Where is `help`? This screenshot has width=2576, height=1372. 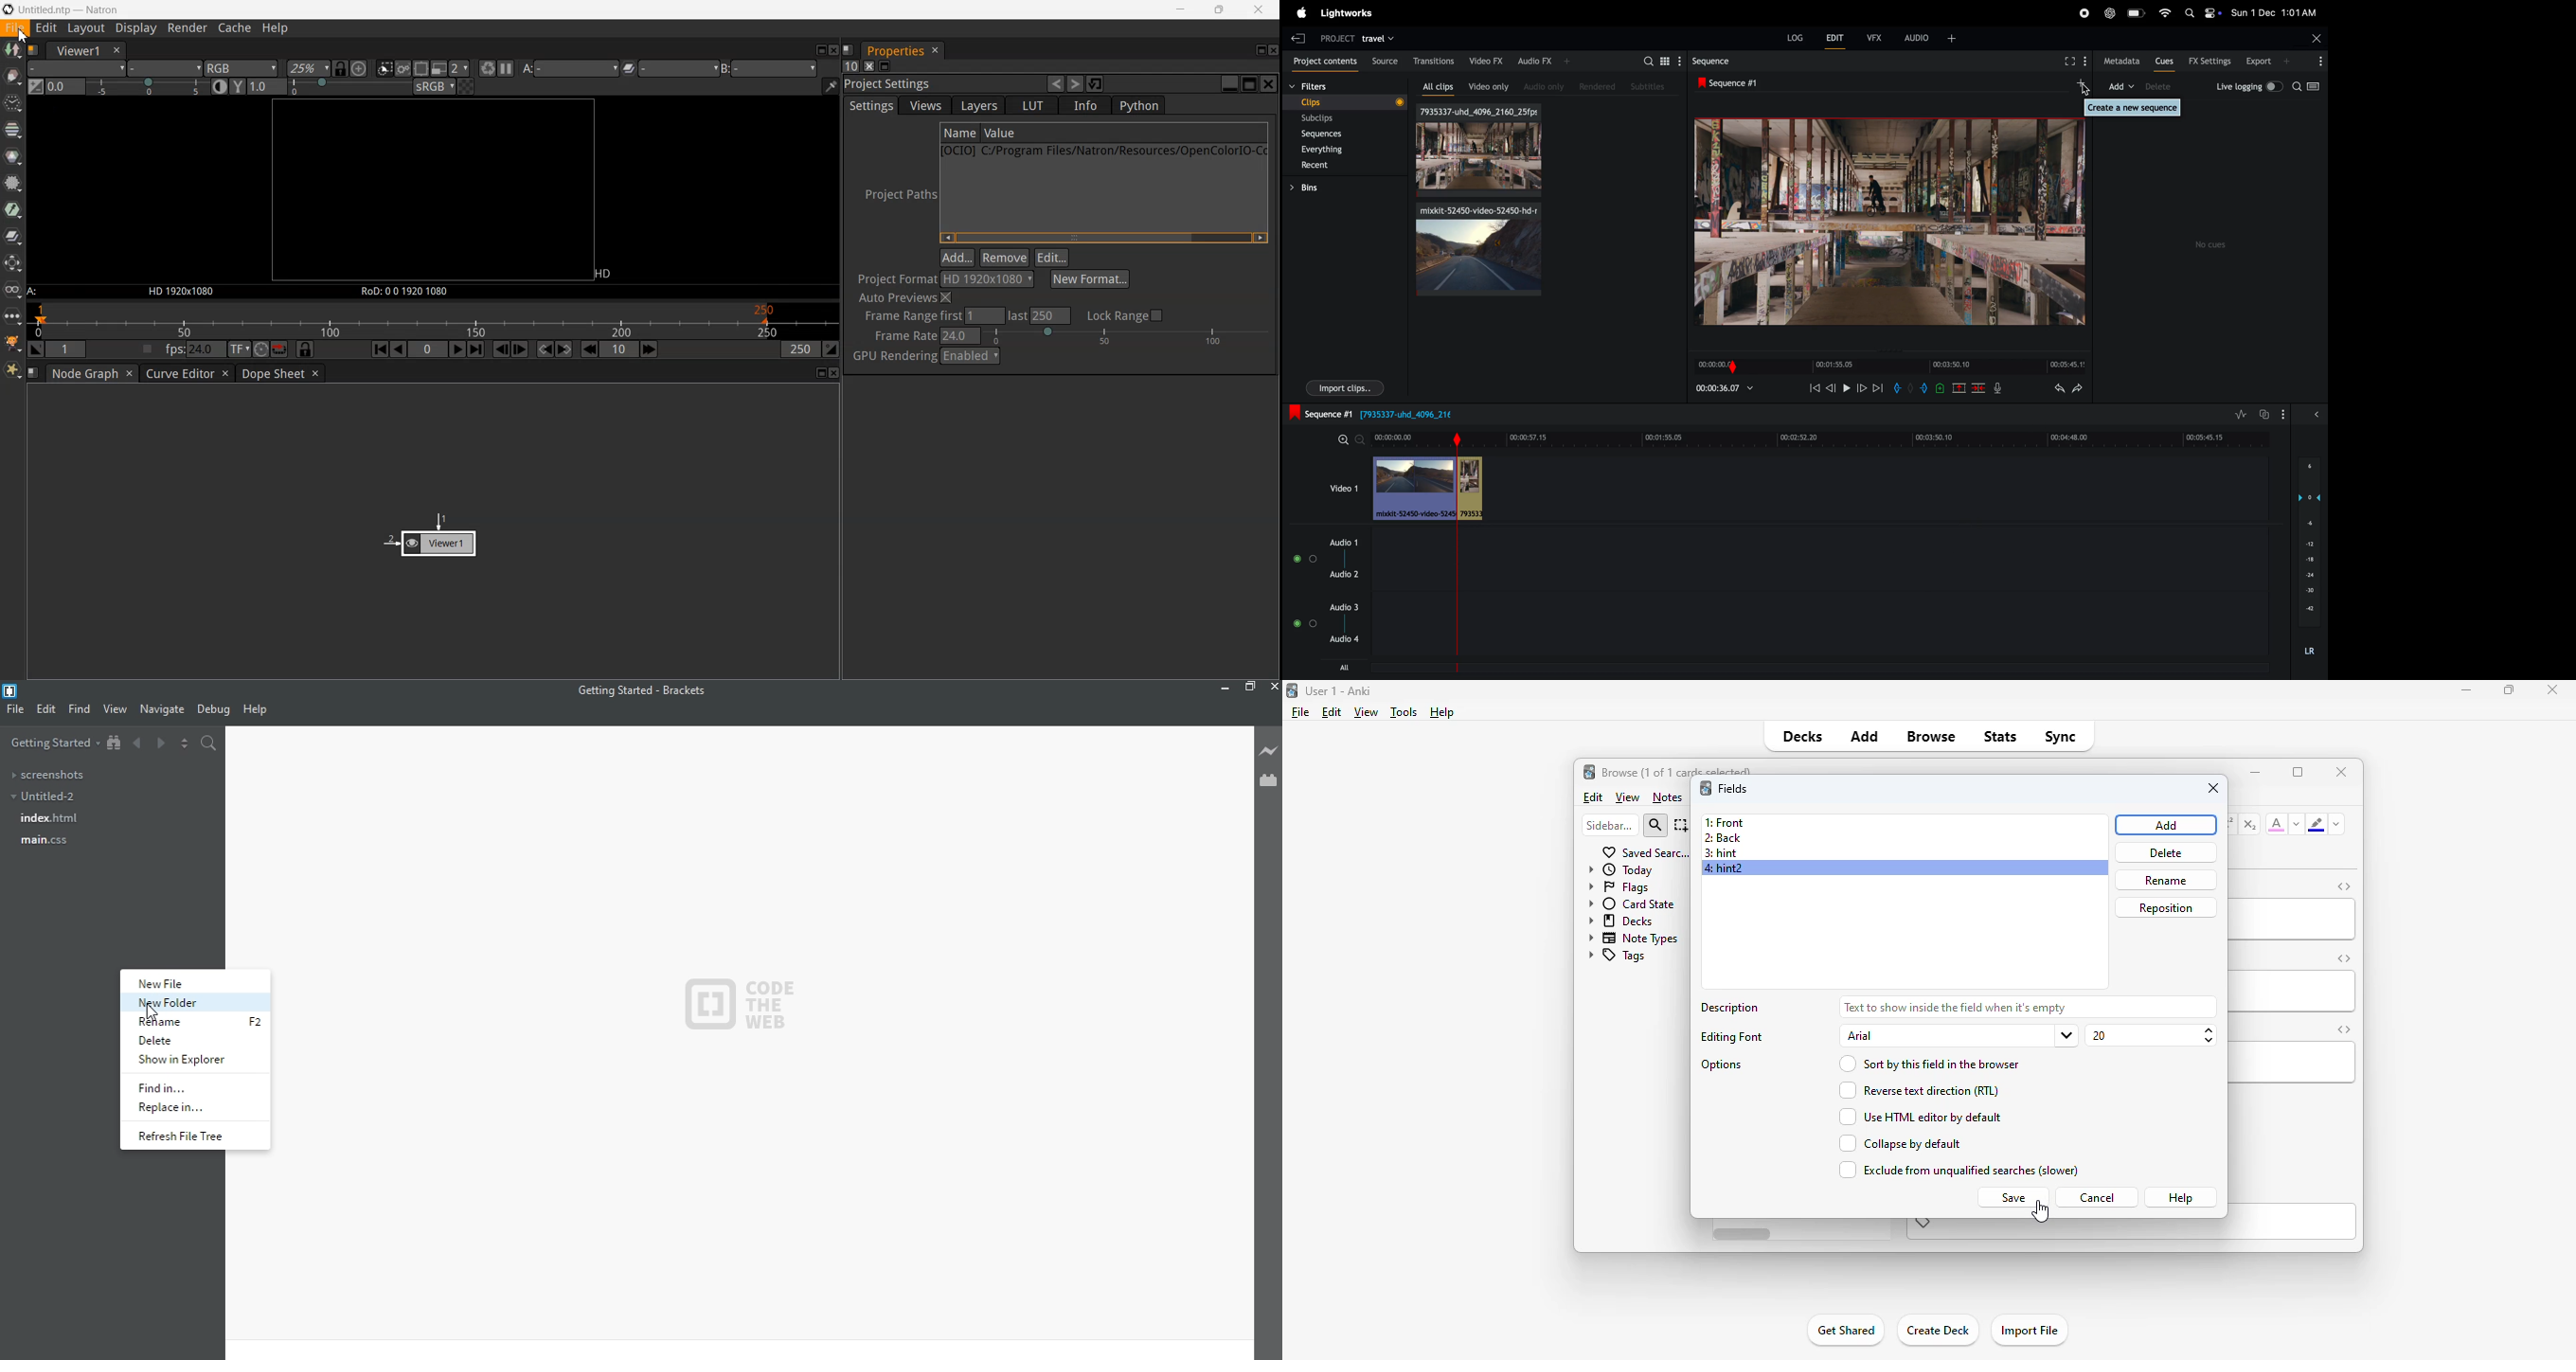
help is located at coordinates (262, 708).